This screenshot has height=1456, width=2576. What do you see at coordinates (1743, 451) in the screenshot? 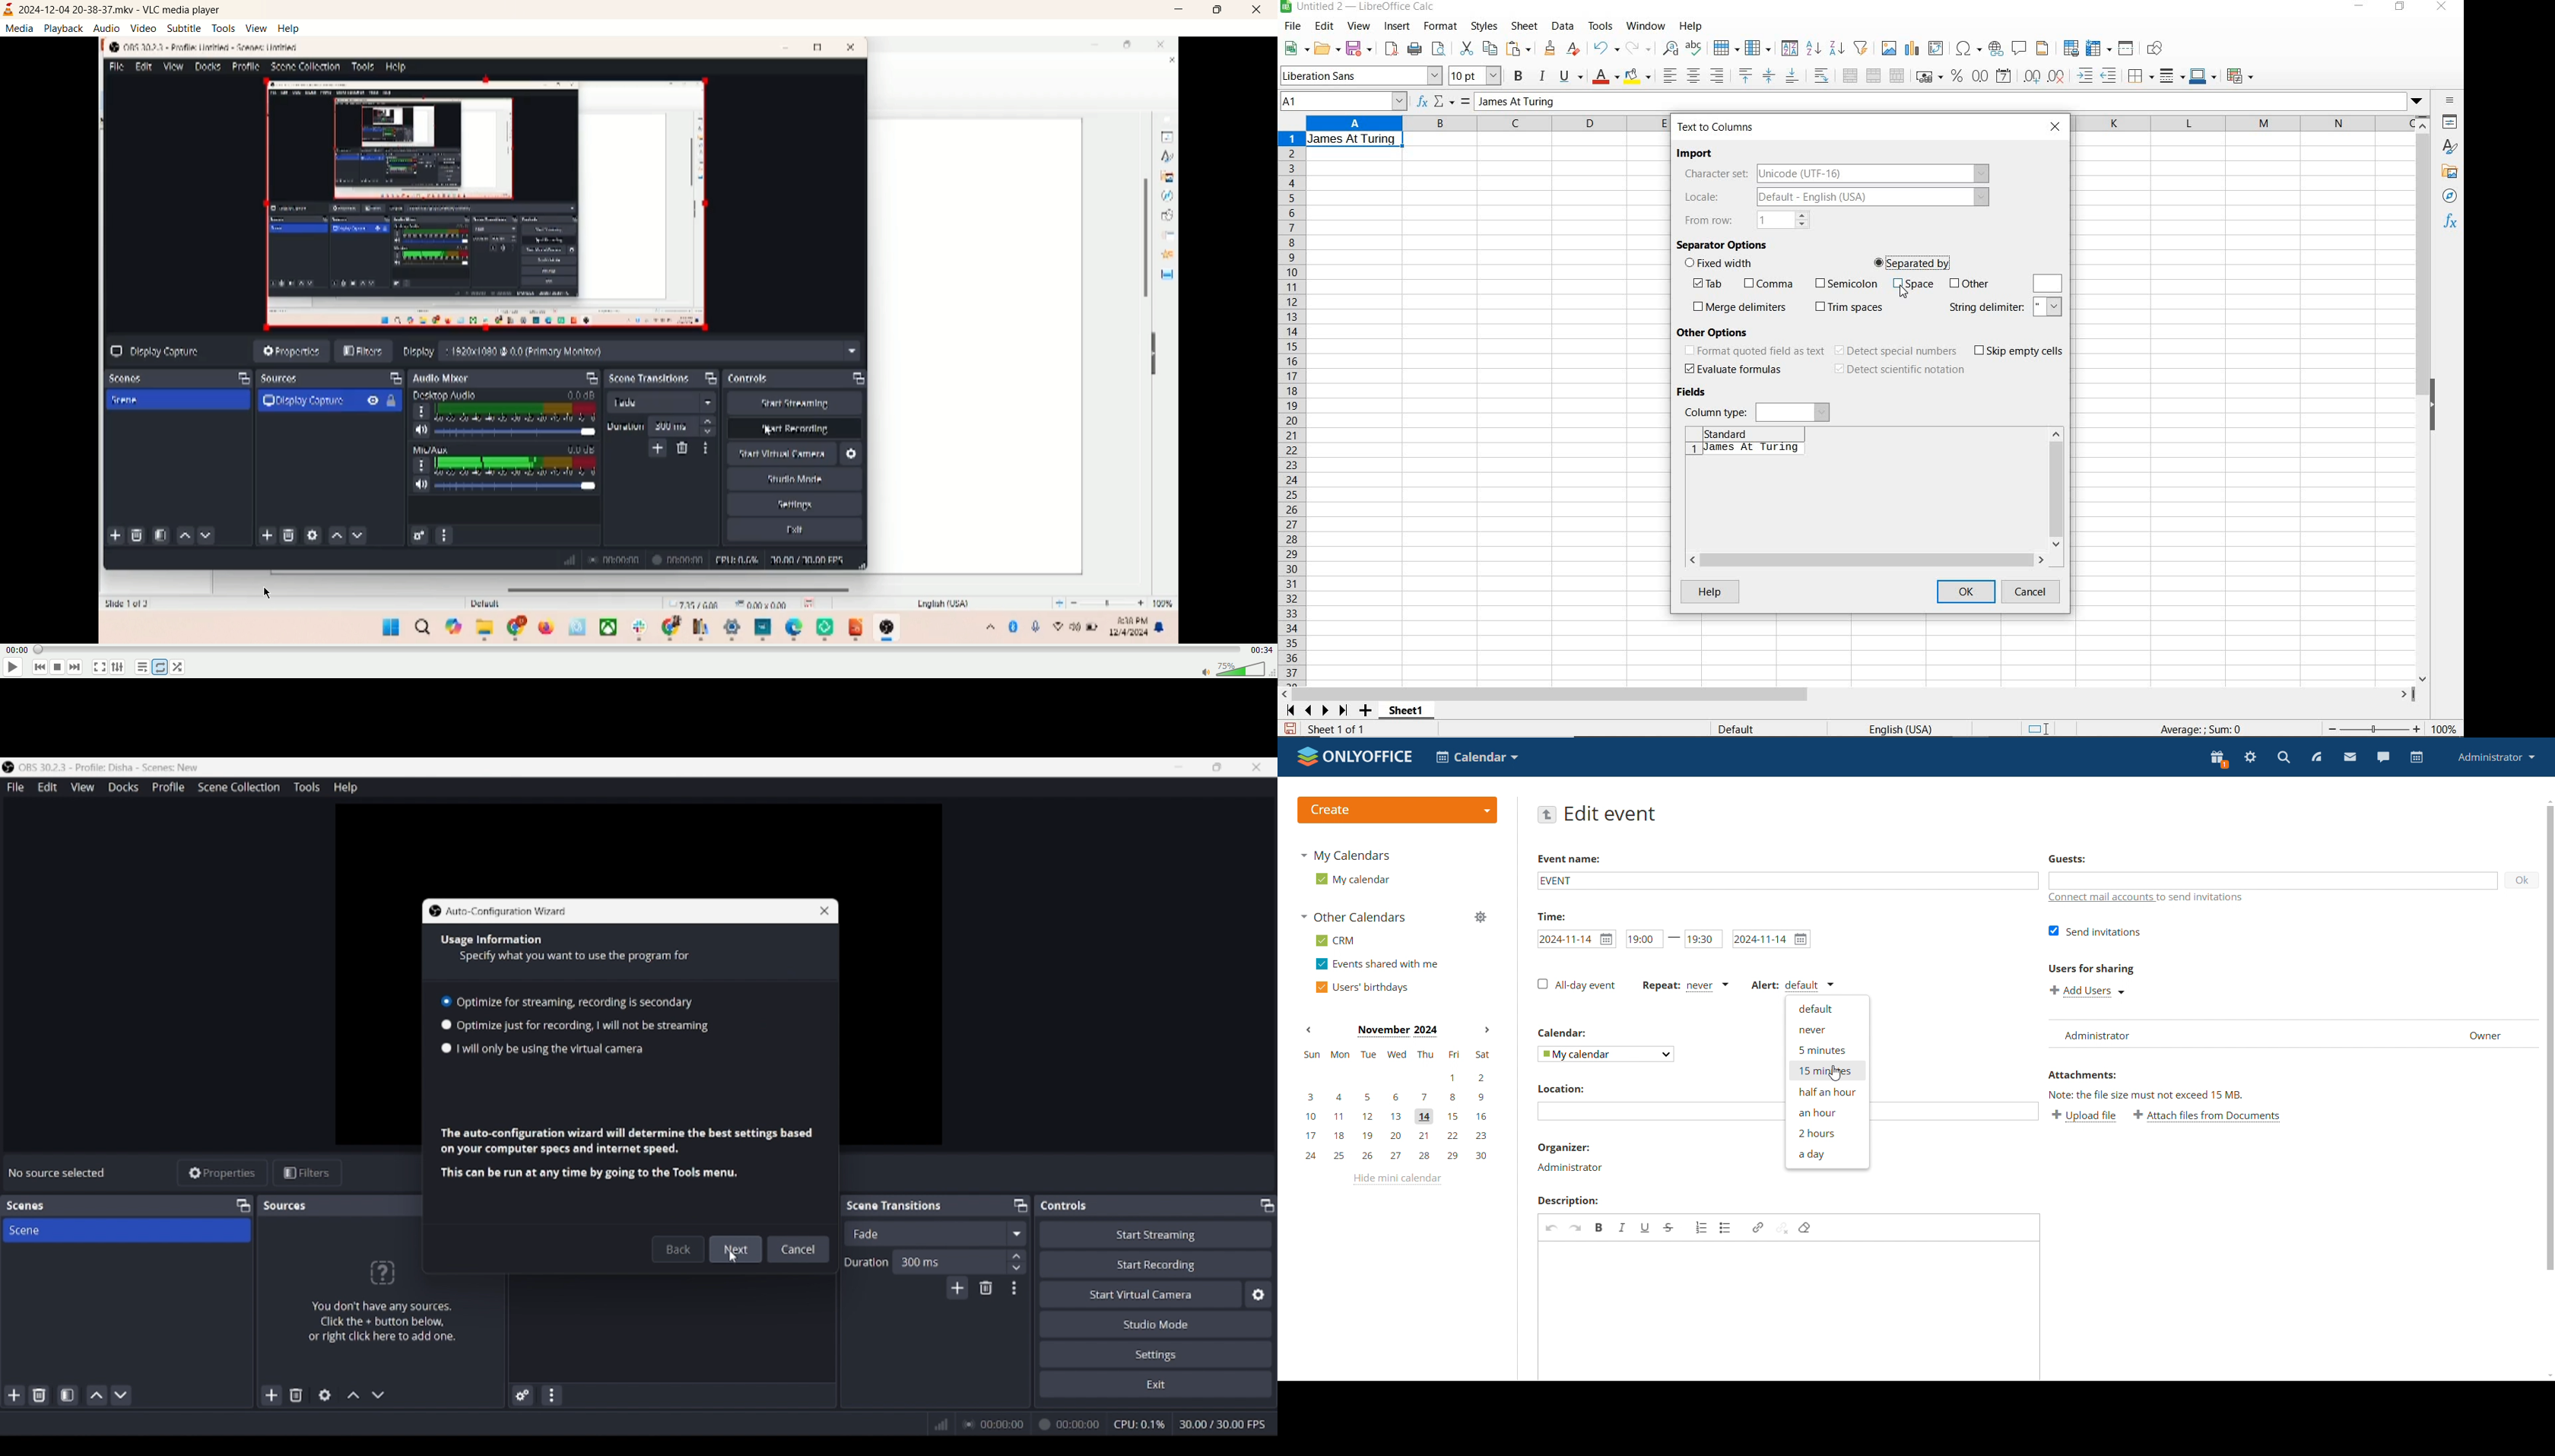
I see `split text` at bounding box center [1743, 451].